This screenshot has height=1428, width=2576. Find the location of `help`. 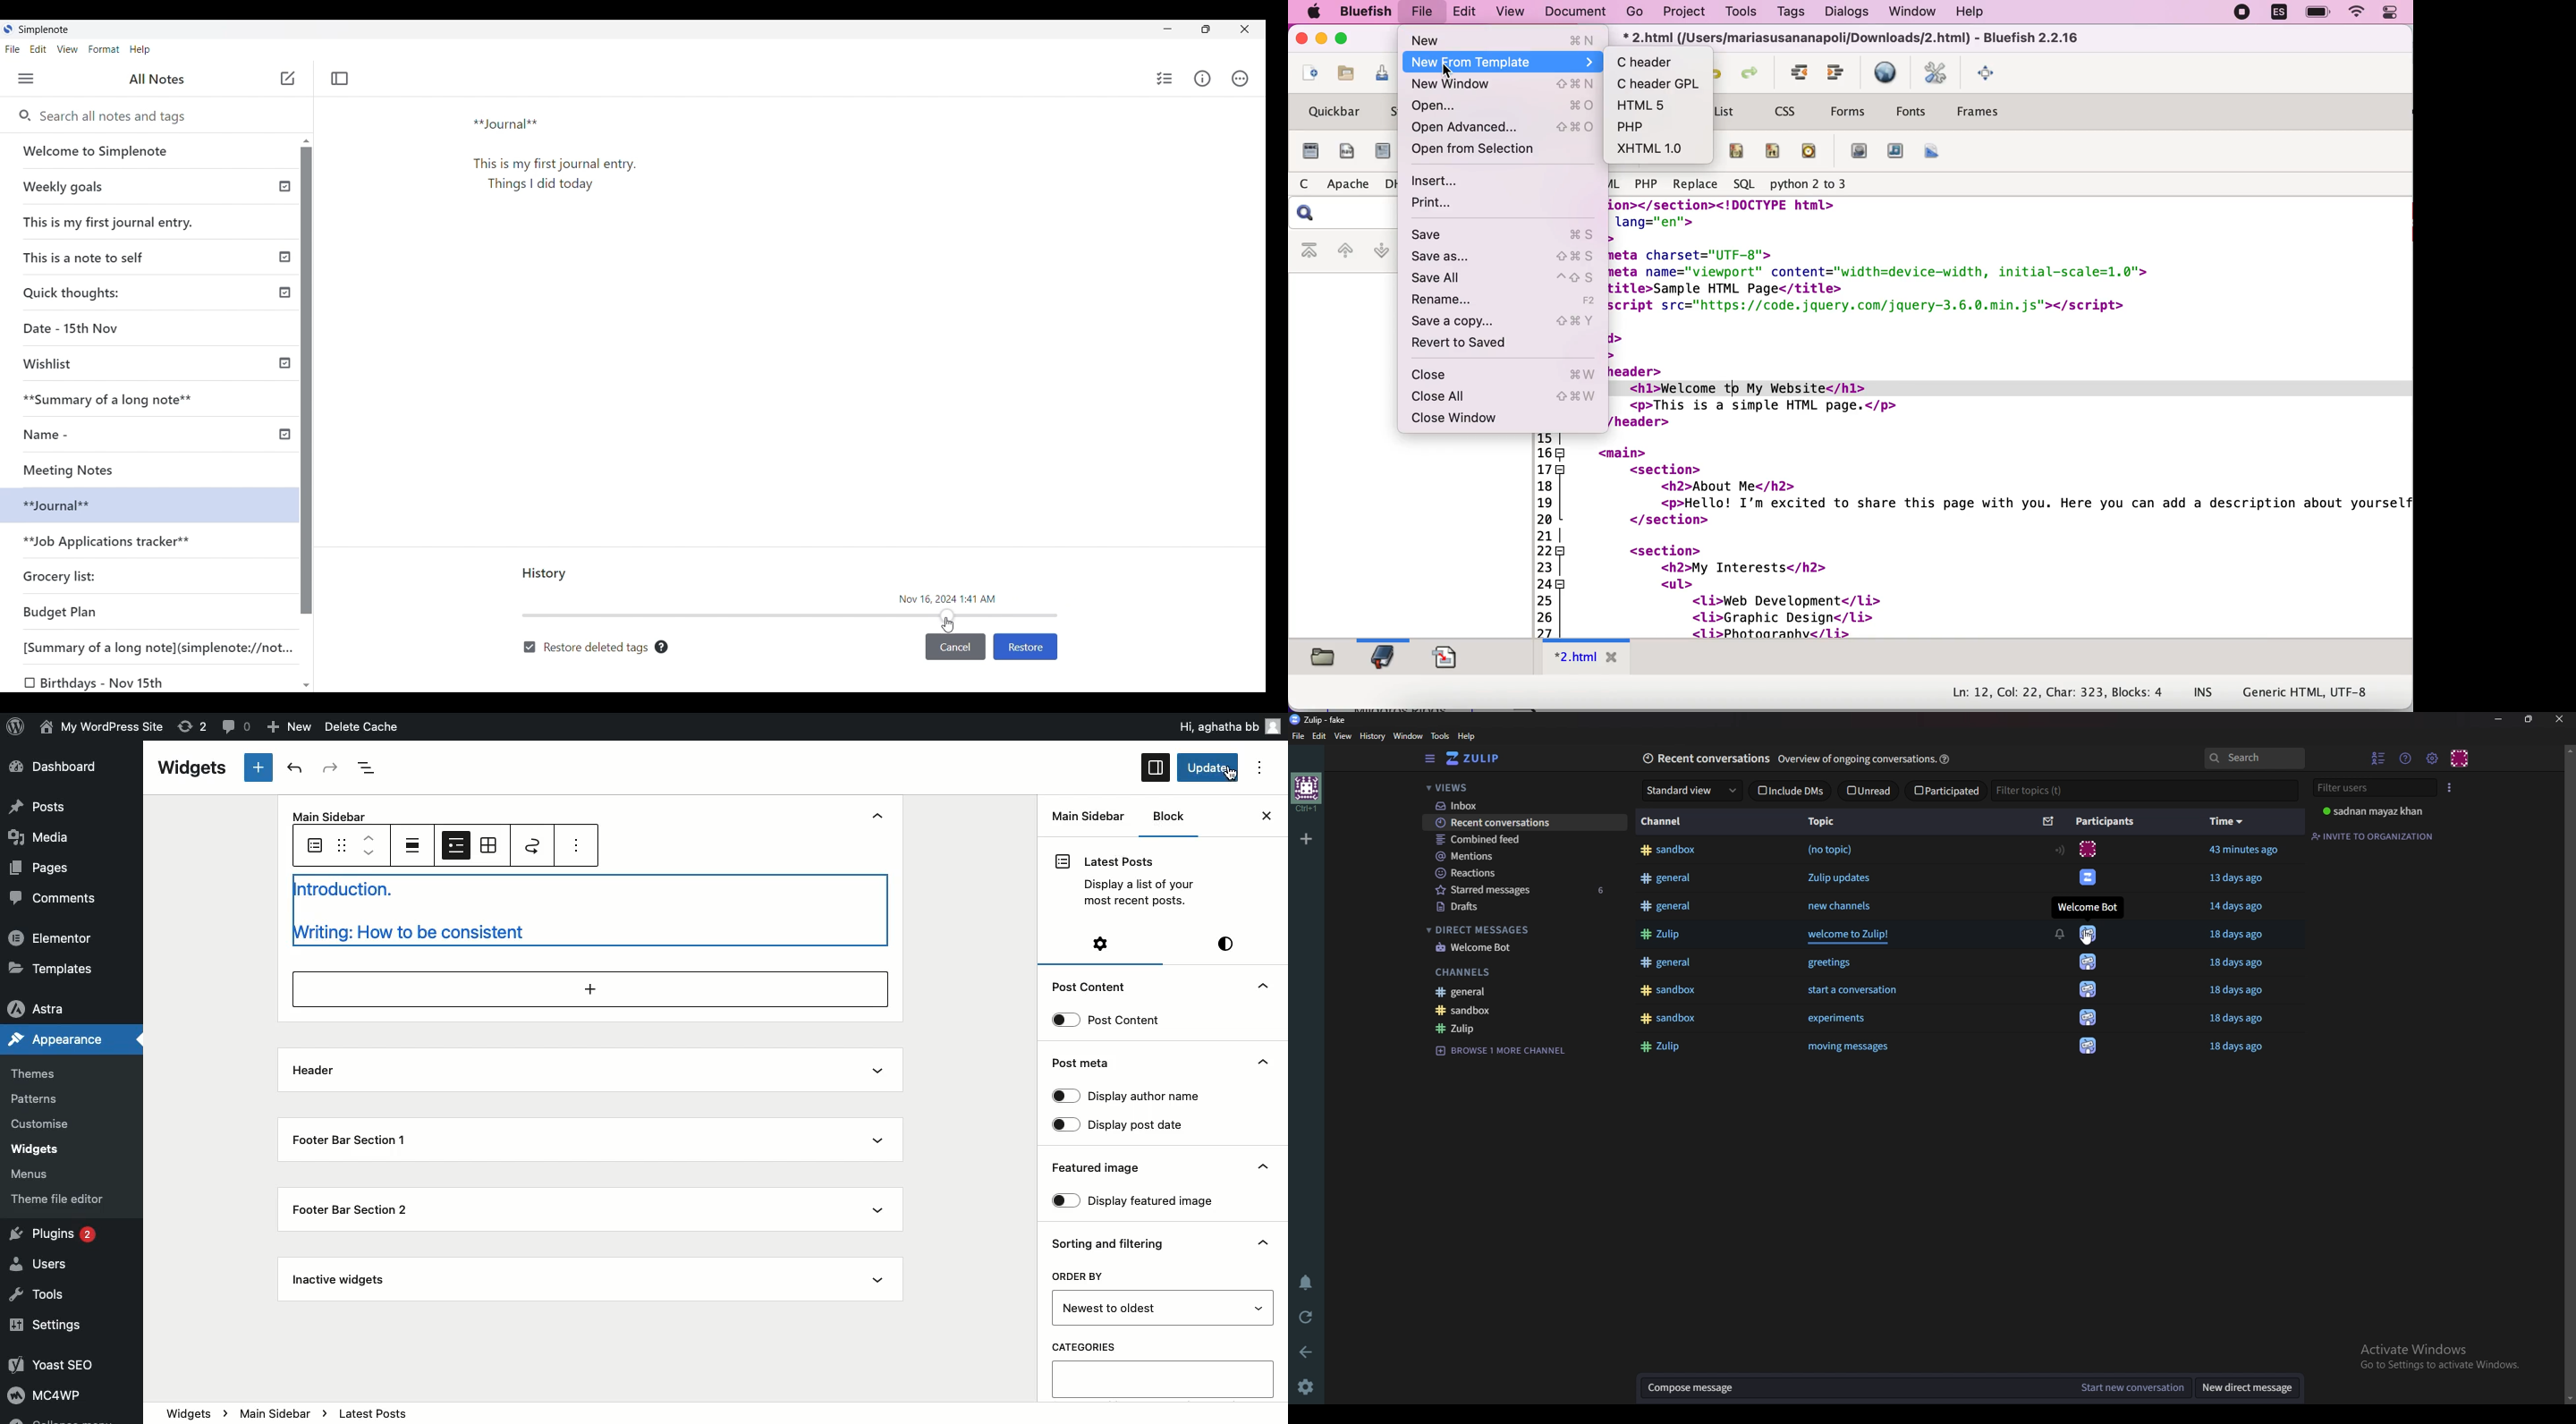

help is located at coordinates (1950, 756).